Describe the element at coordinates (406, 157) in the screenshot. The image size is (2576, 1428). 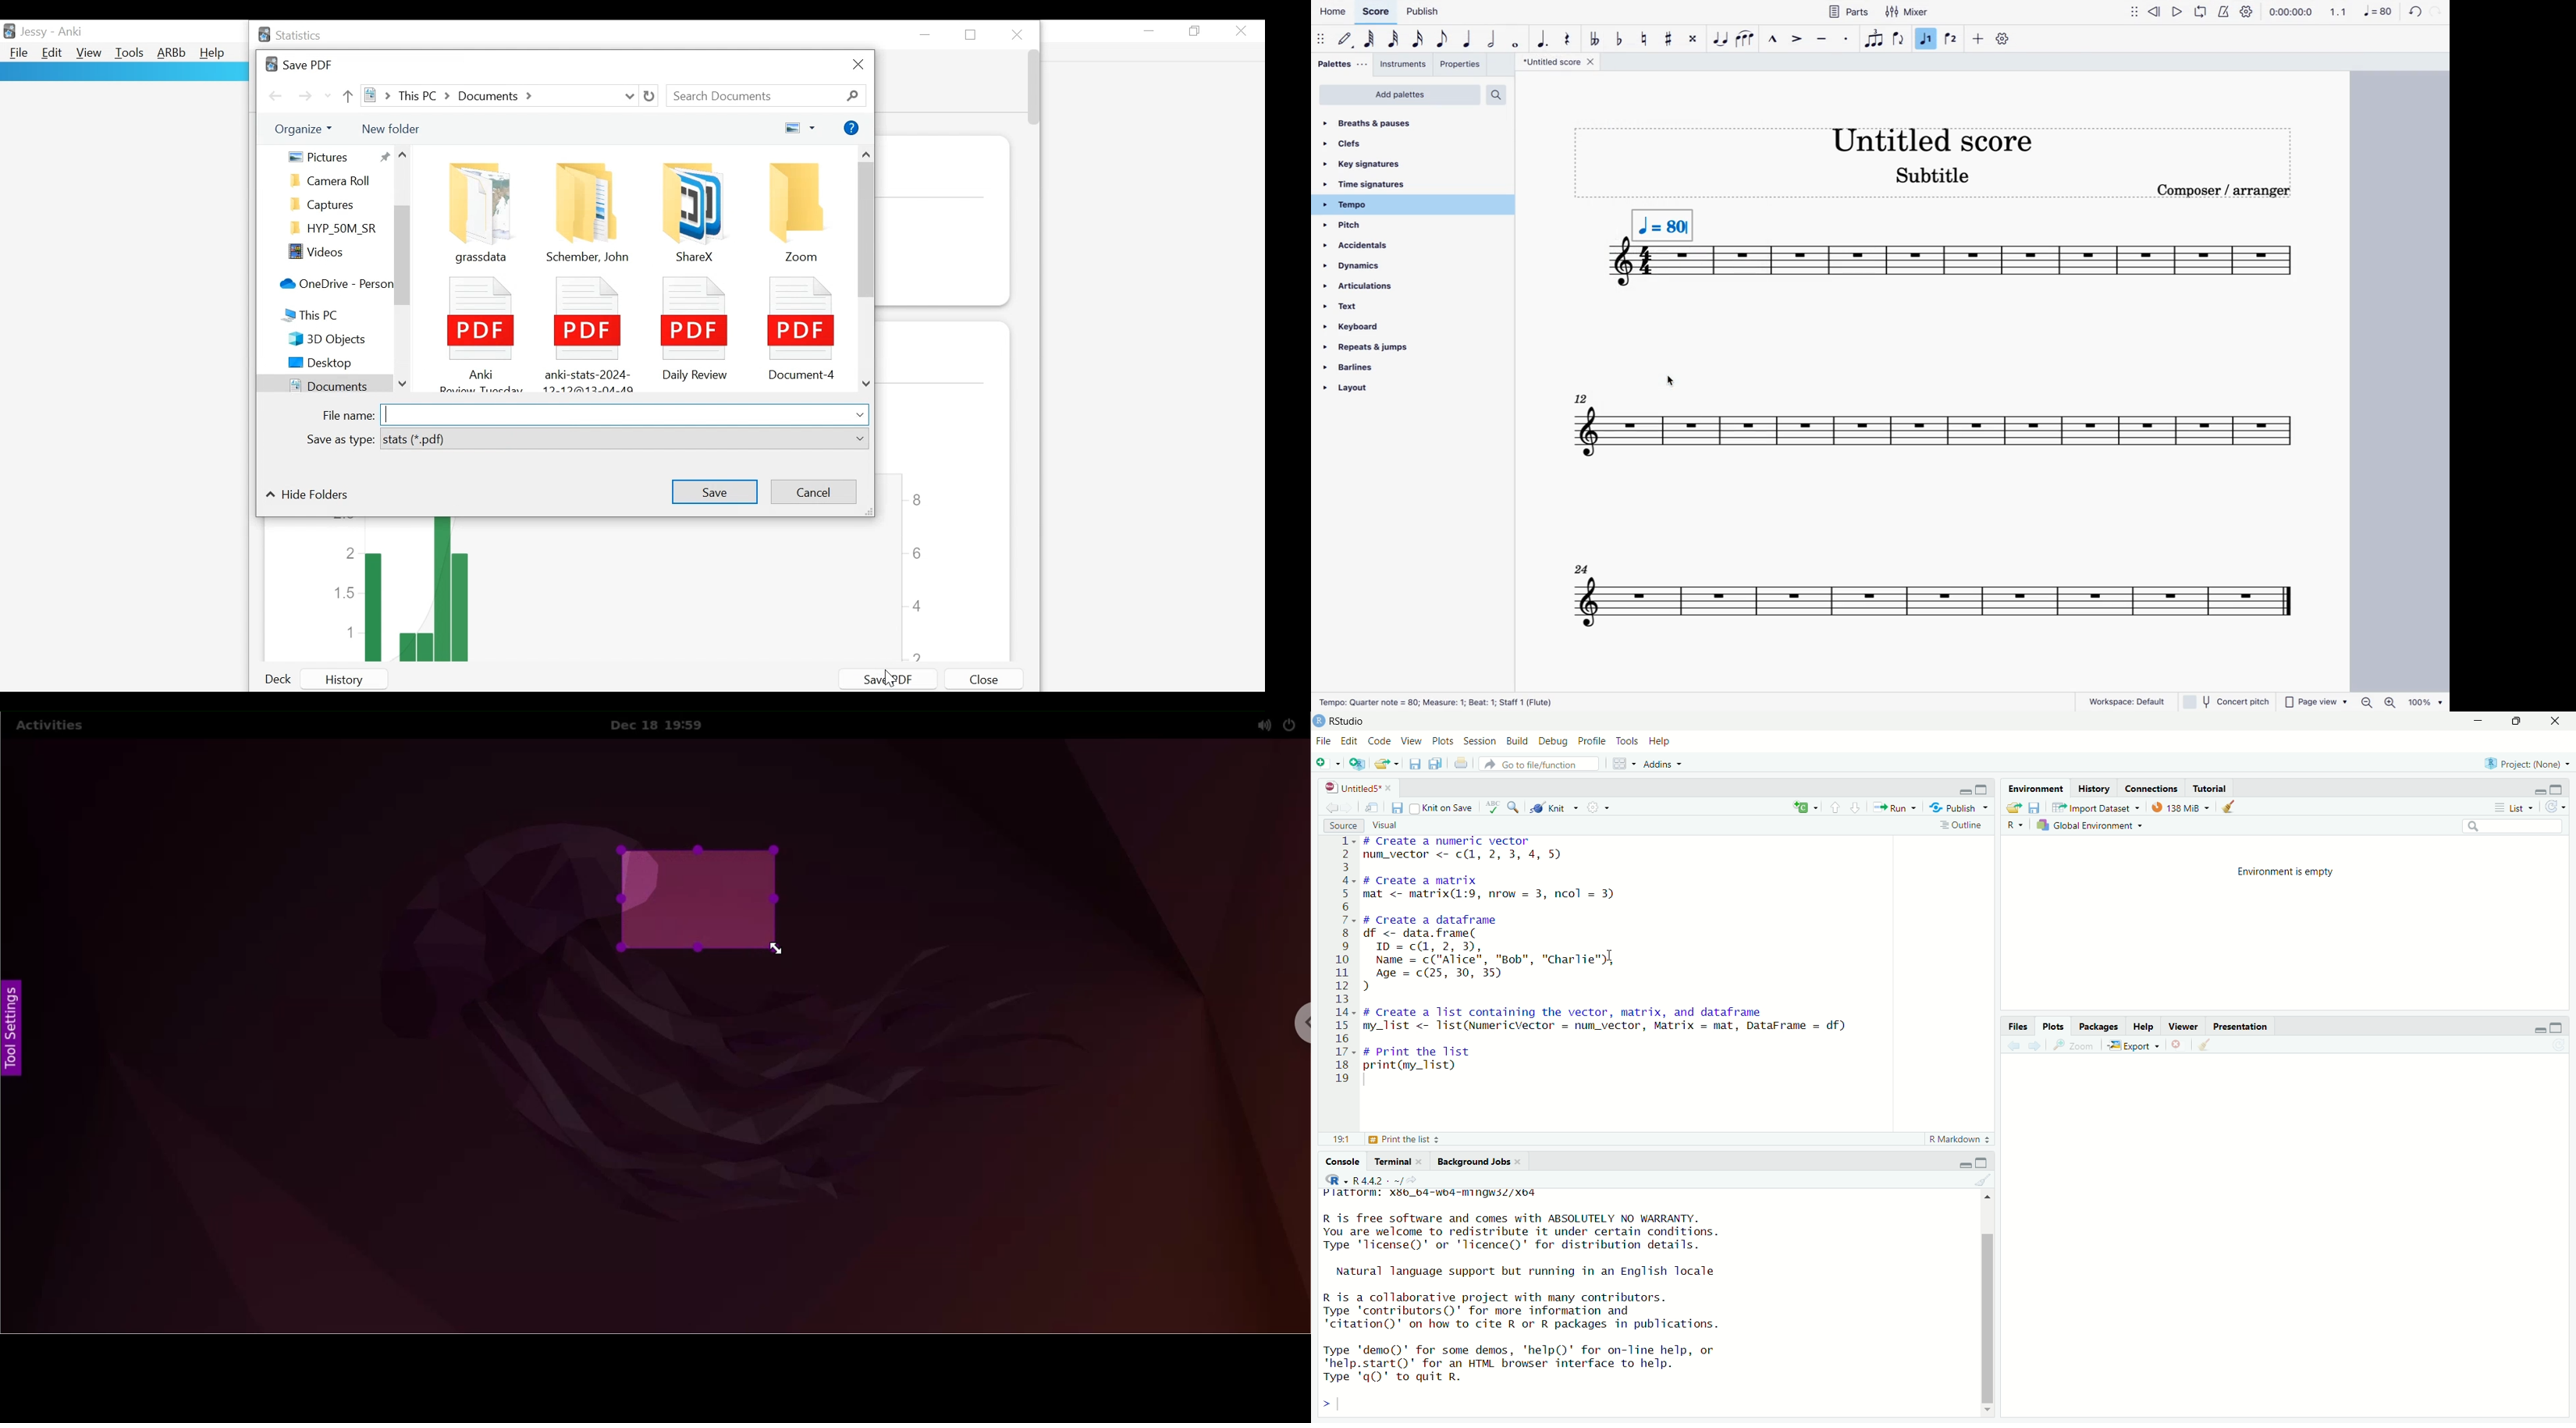
I see `scroll up` at that location.